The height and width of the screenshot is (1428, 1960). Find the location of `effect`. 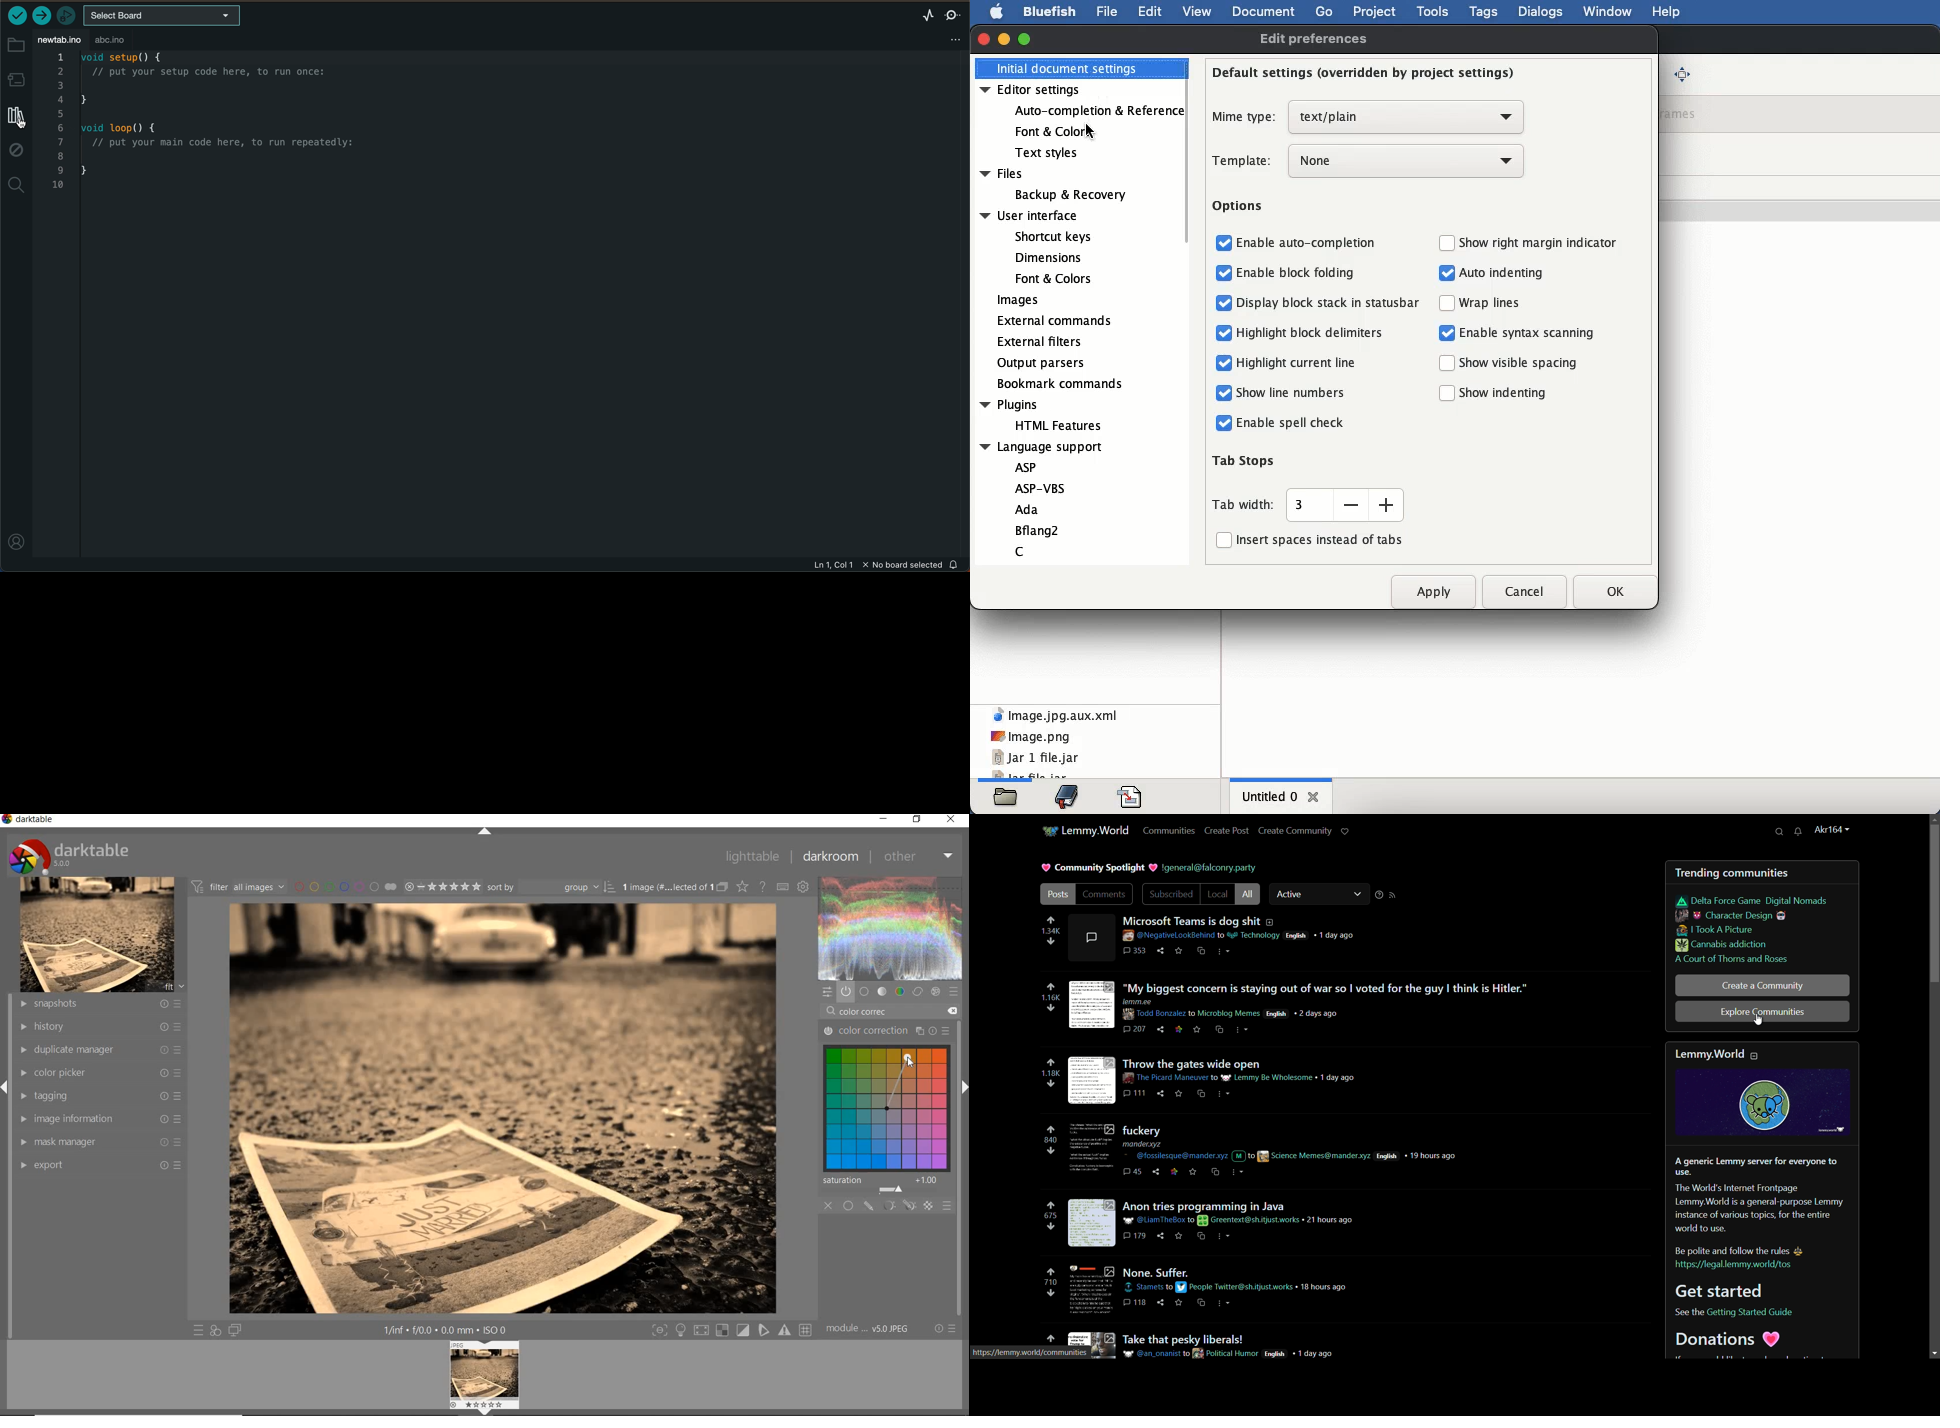

effect is located at coordinates (936, 992).